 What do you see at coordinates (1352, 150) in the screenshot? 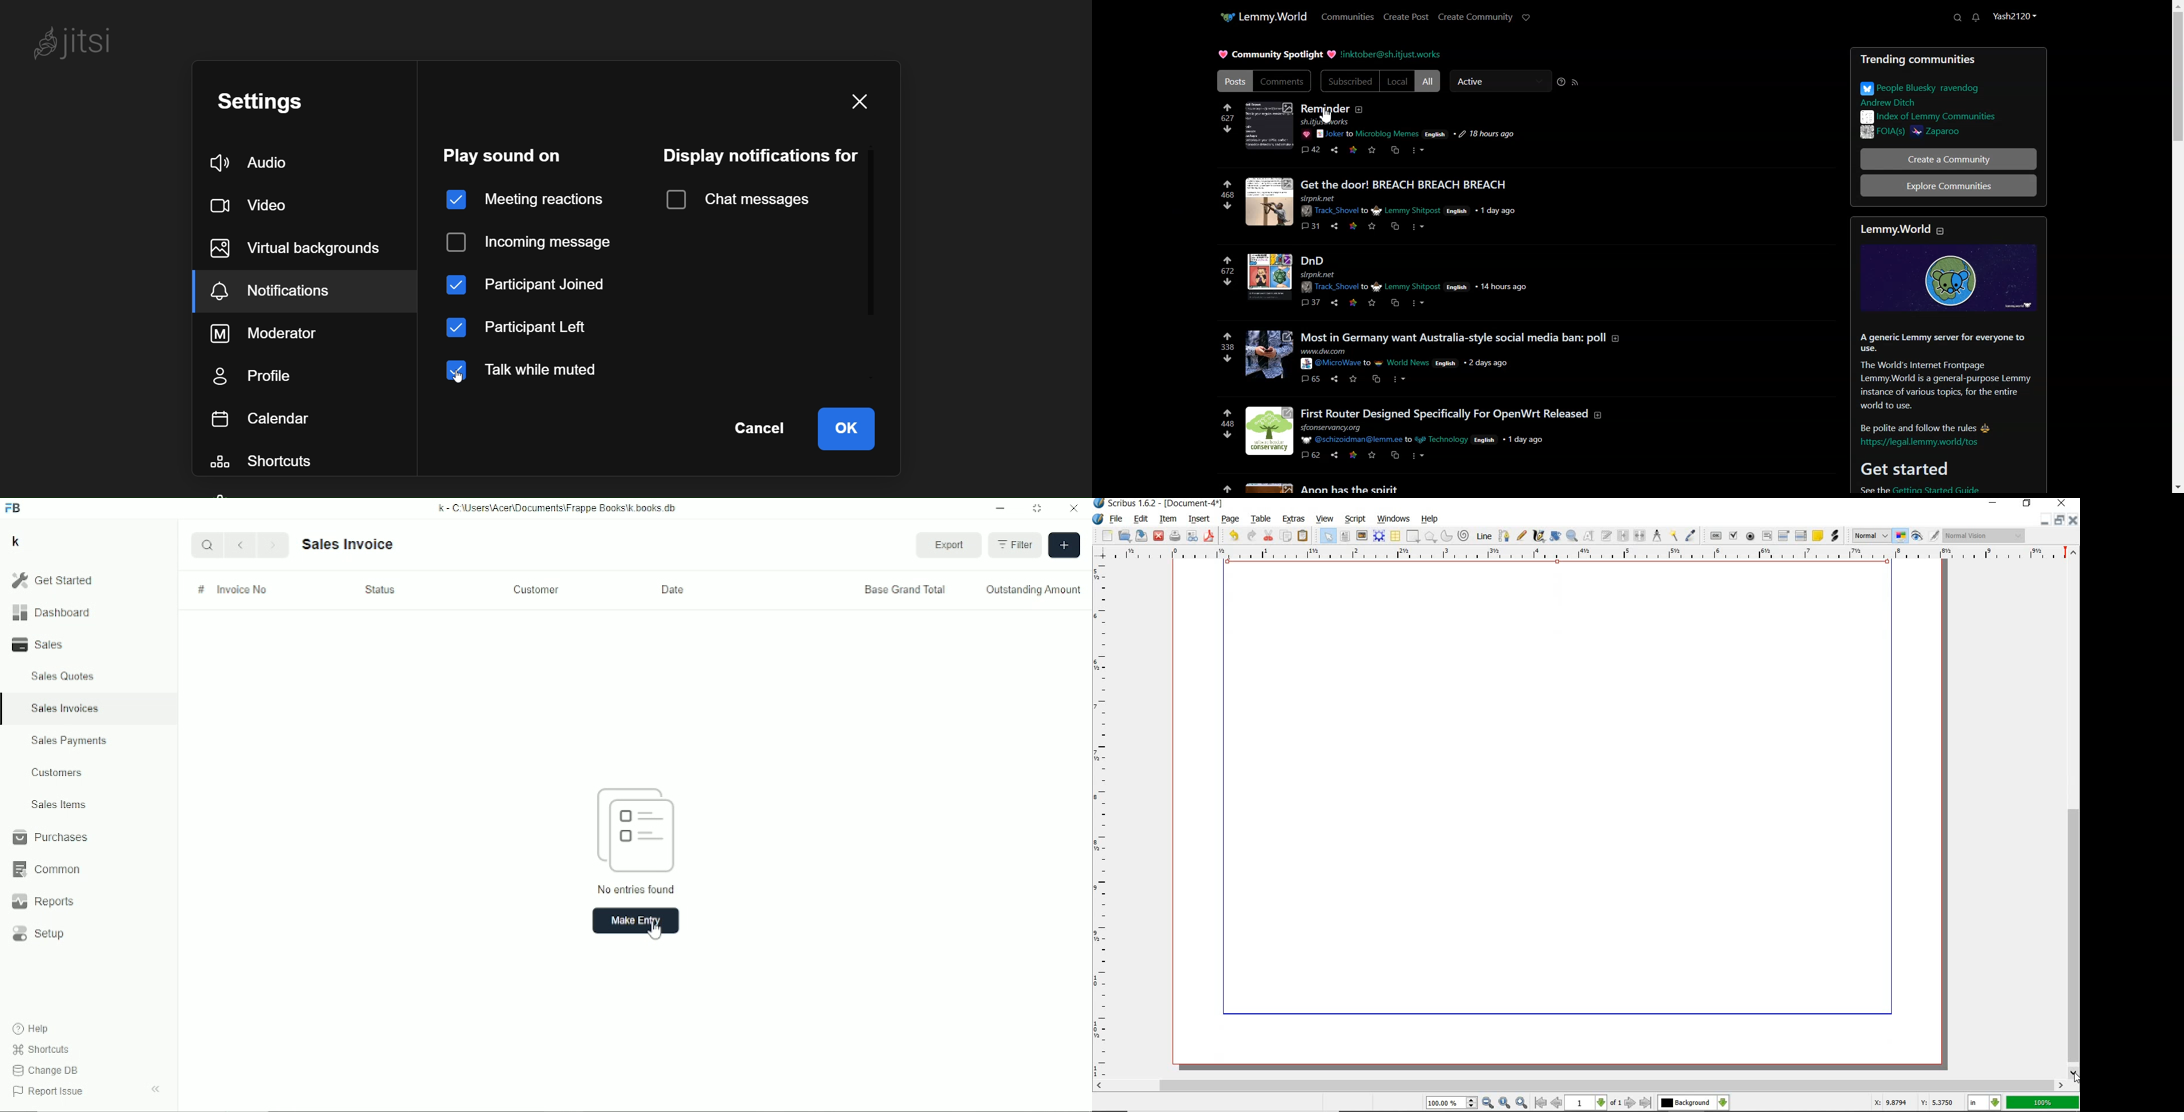
I see `Link` at bounding box center [1352, 150].